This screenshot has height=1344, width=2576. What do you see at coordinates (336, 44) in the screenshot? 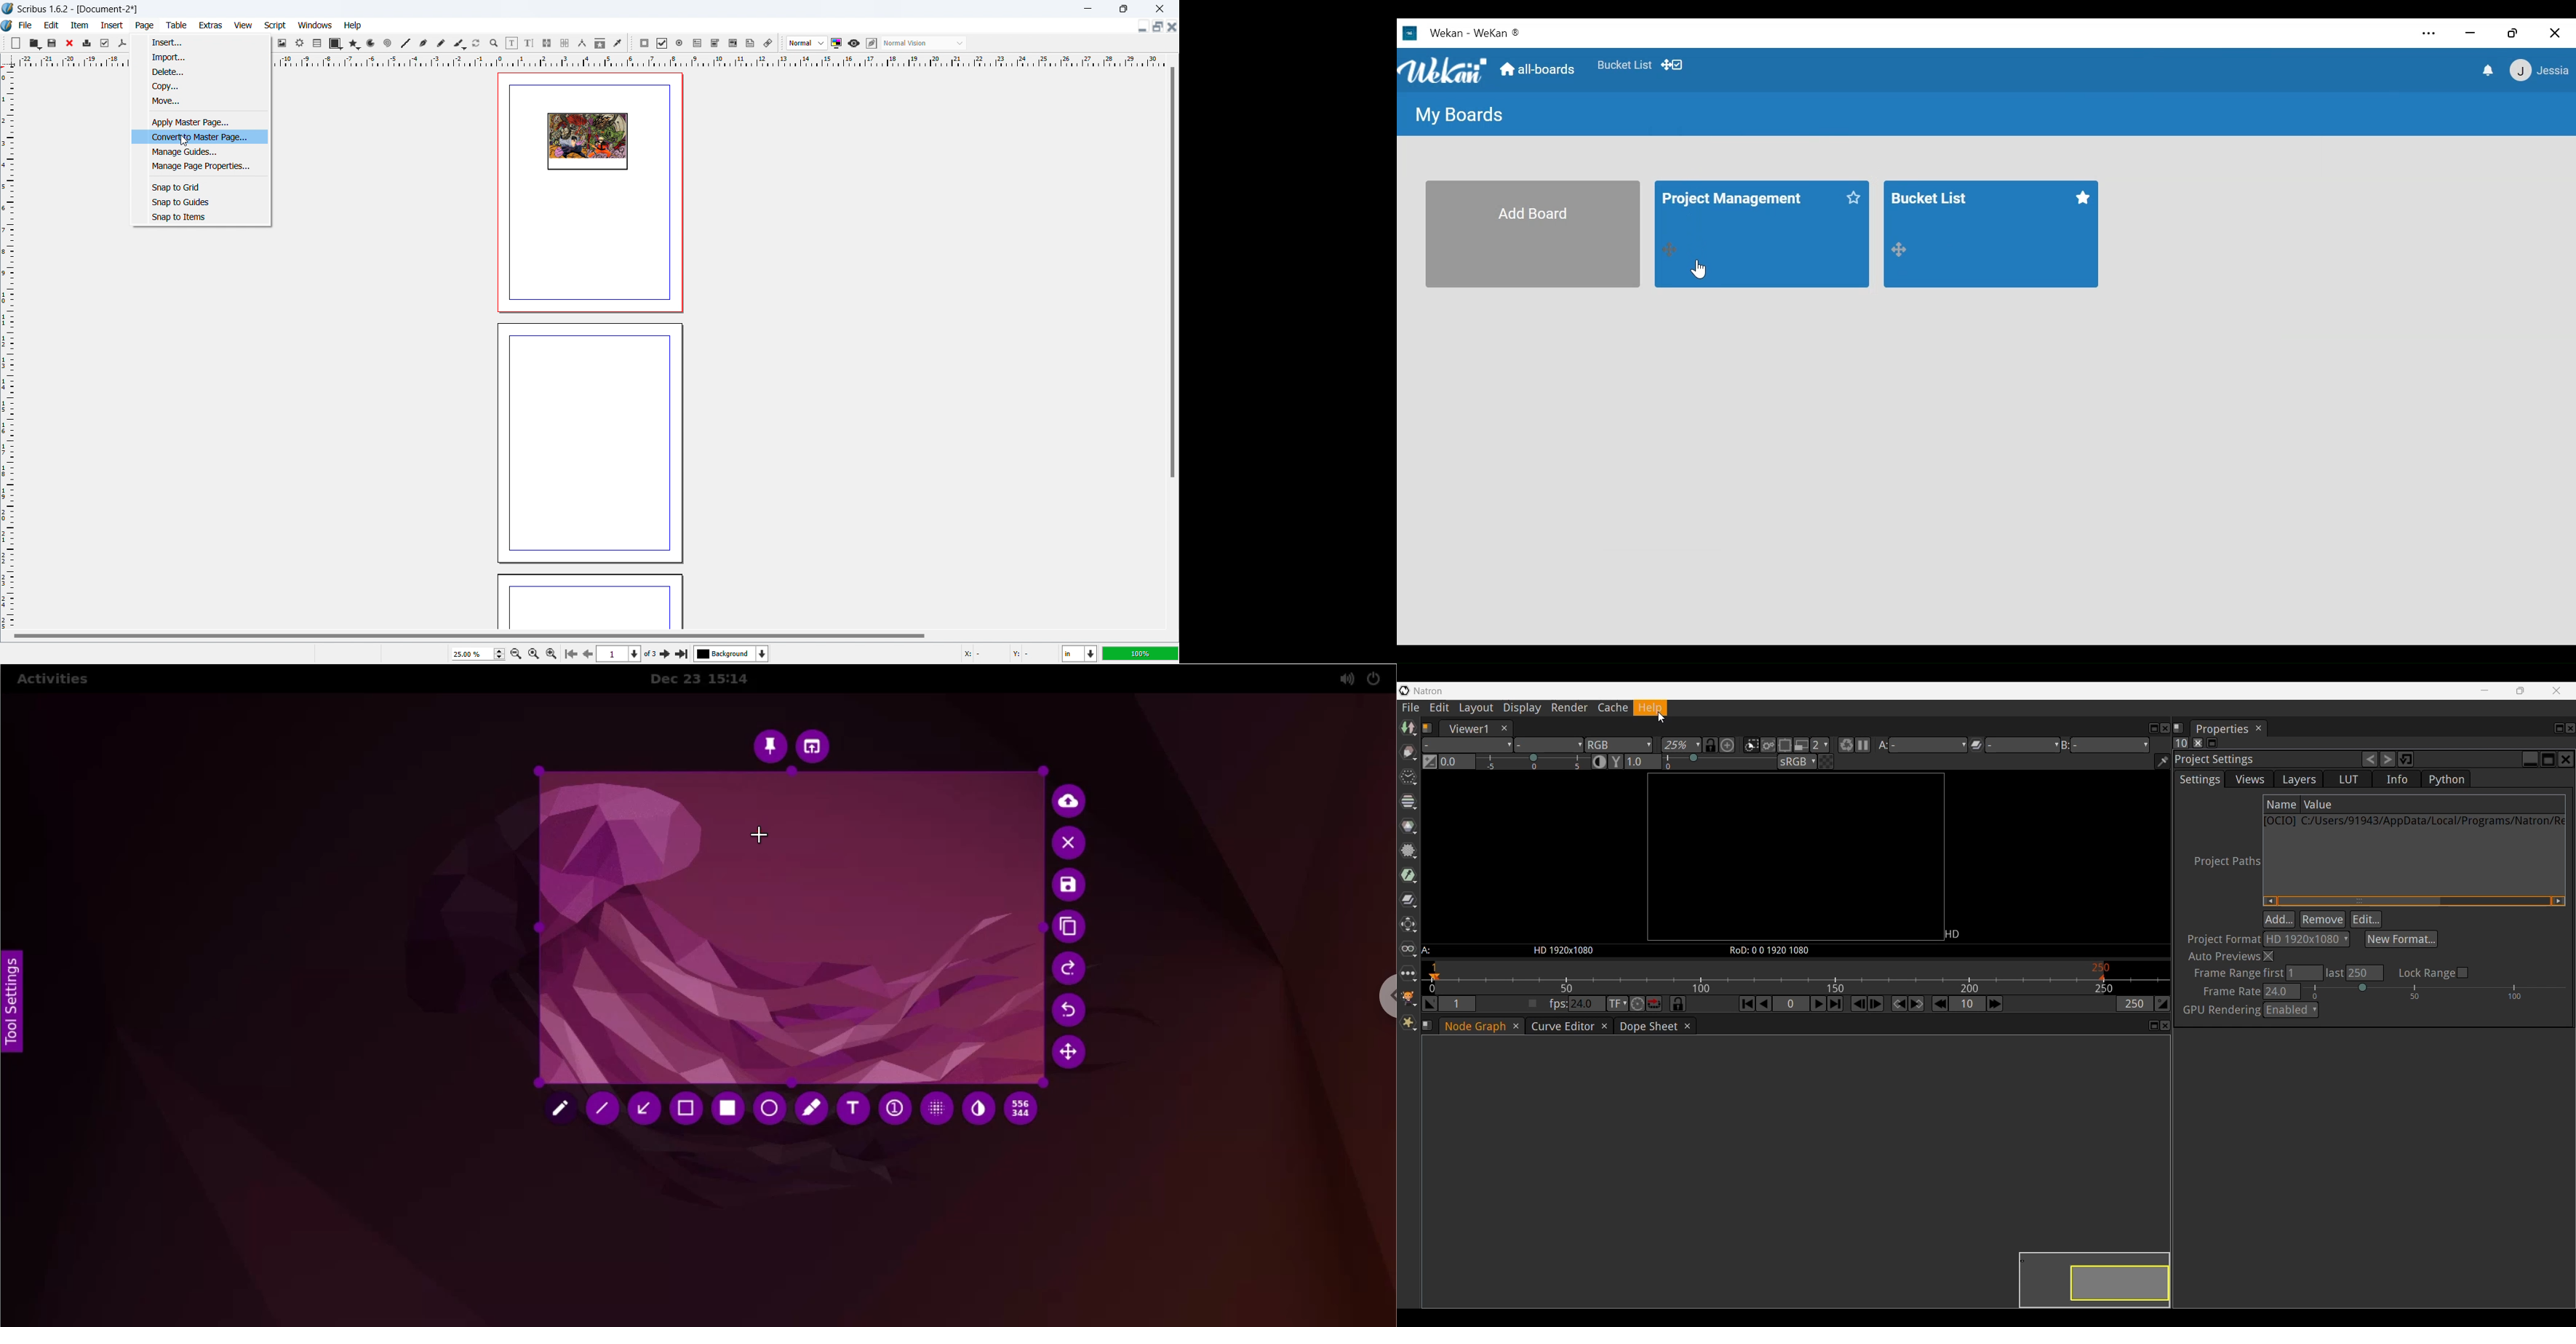
I see `shape` at bounding box center [336, 44].